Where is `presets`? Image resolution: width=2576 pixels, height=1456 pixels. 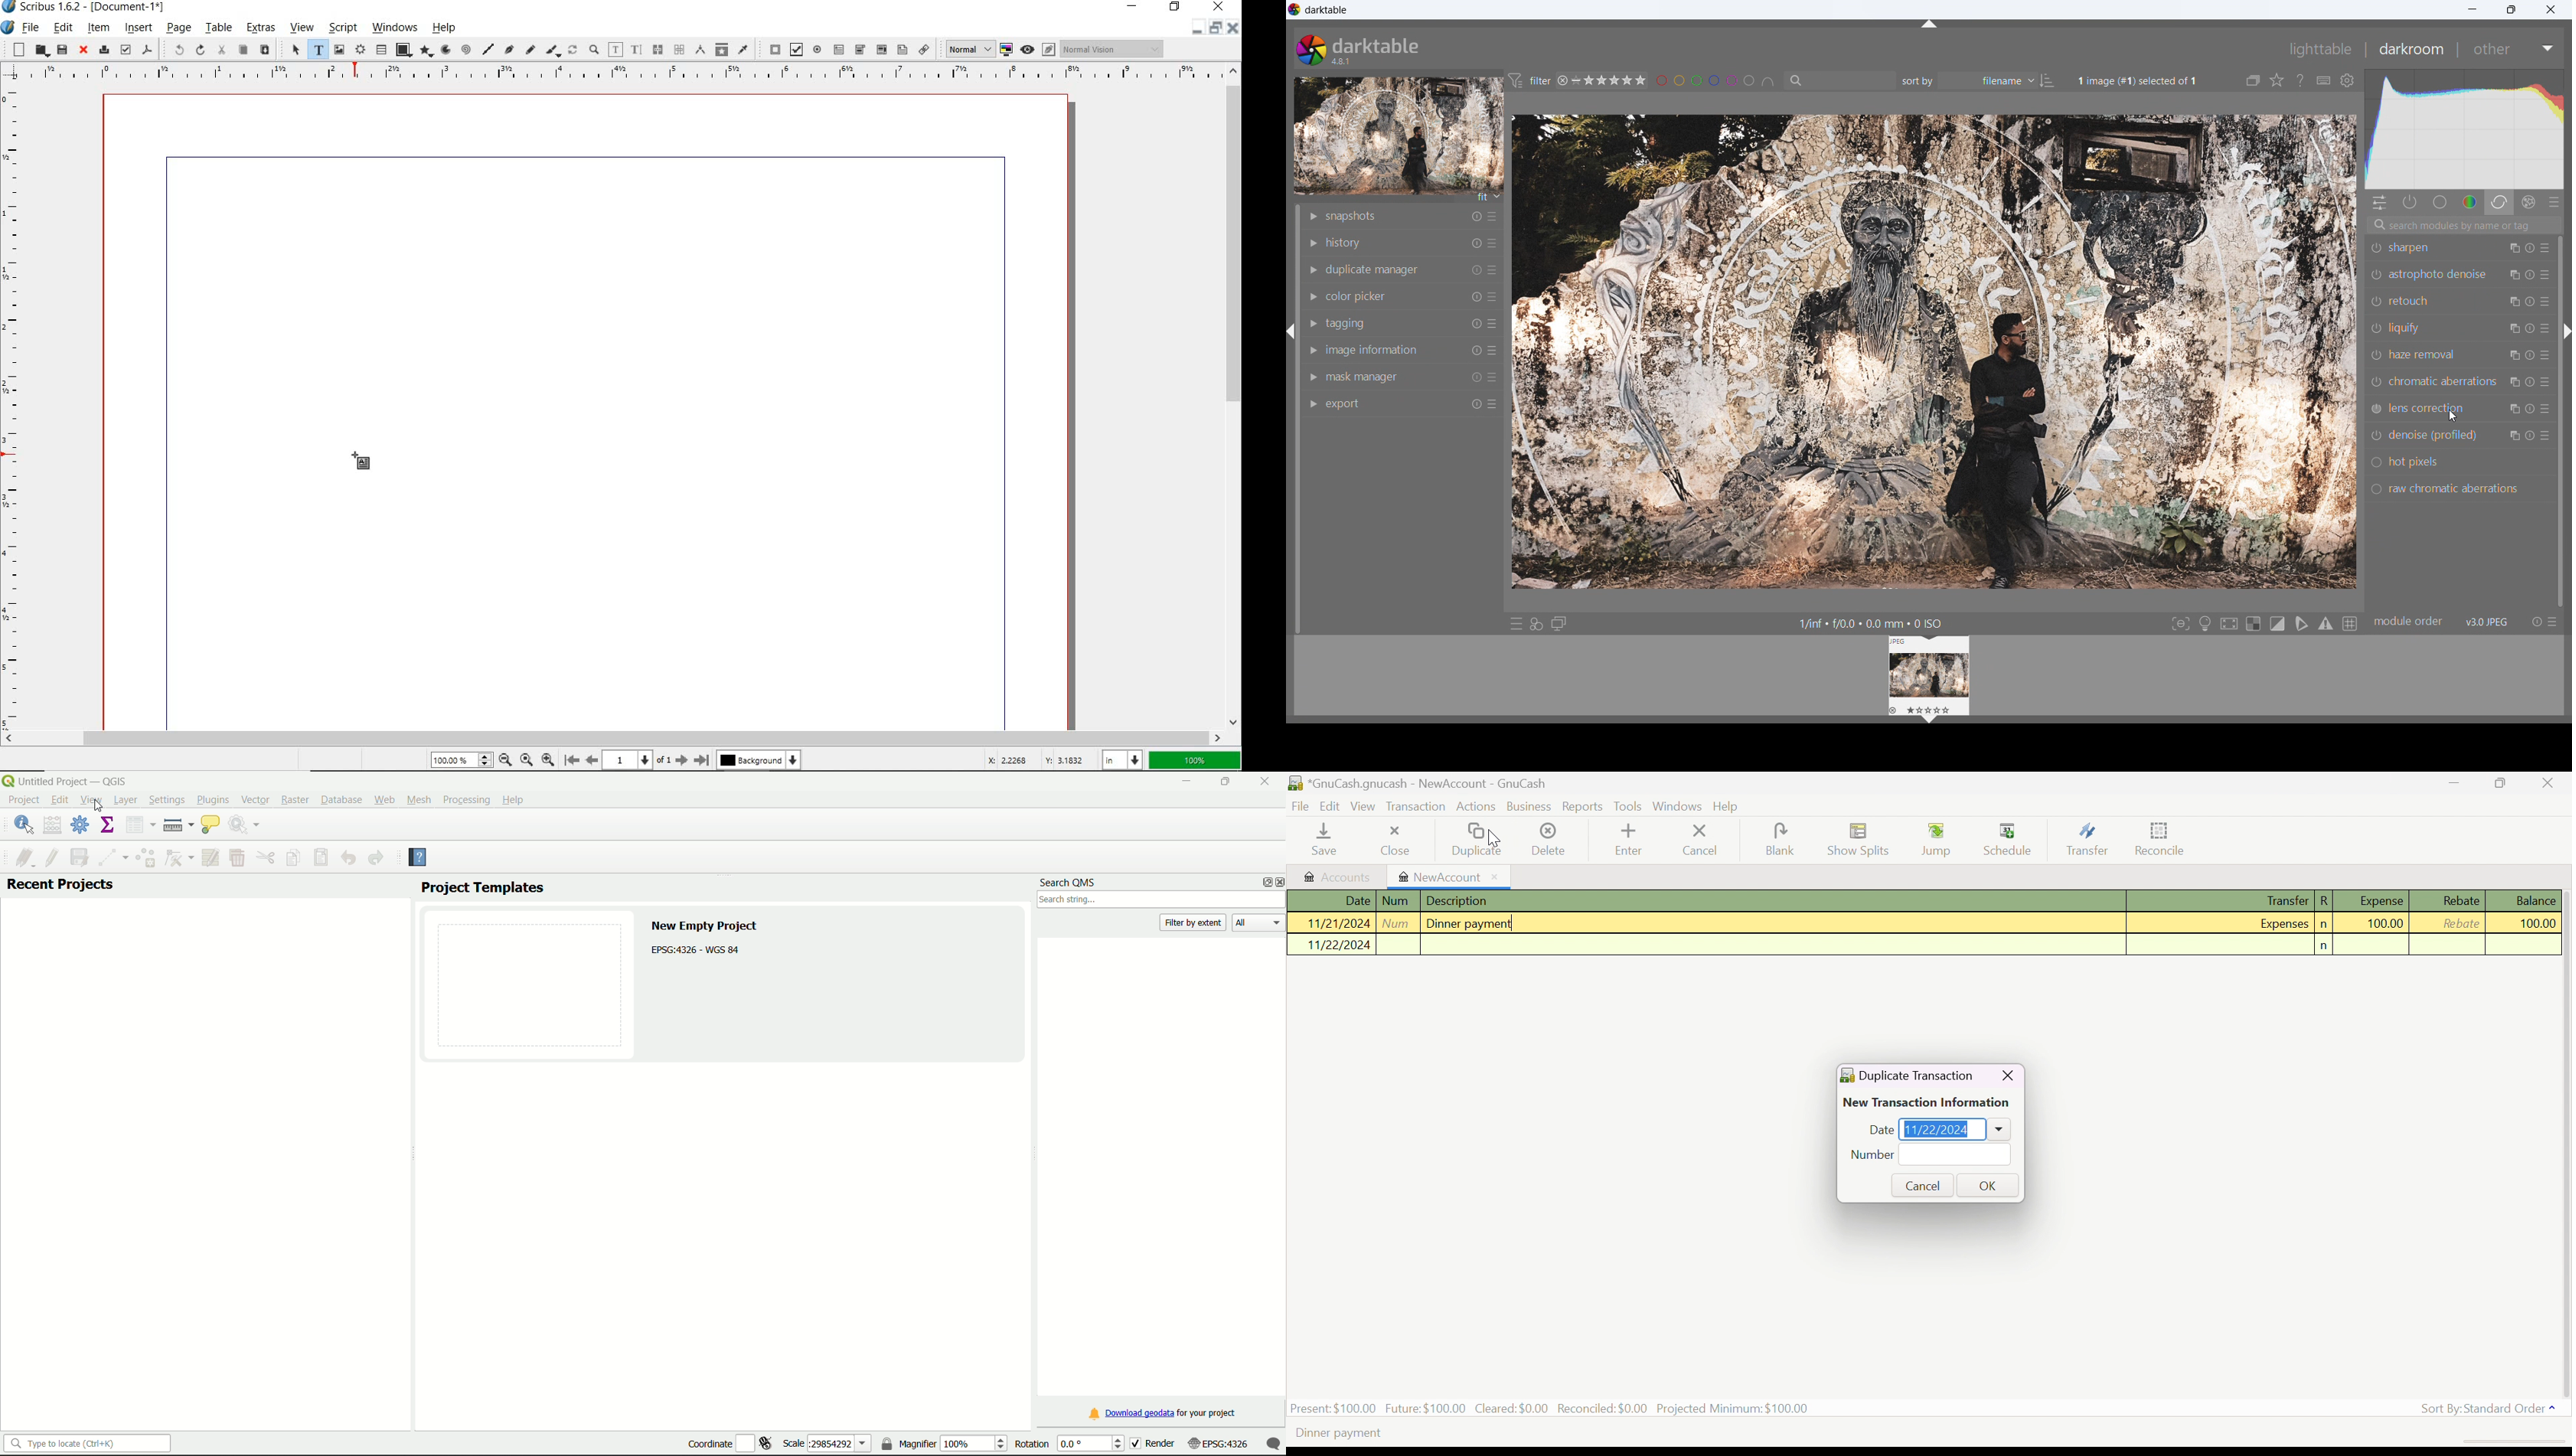
presets is located at coordinates (2556, 622).